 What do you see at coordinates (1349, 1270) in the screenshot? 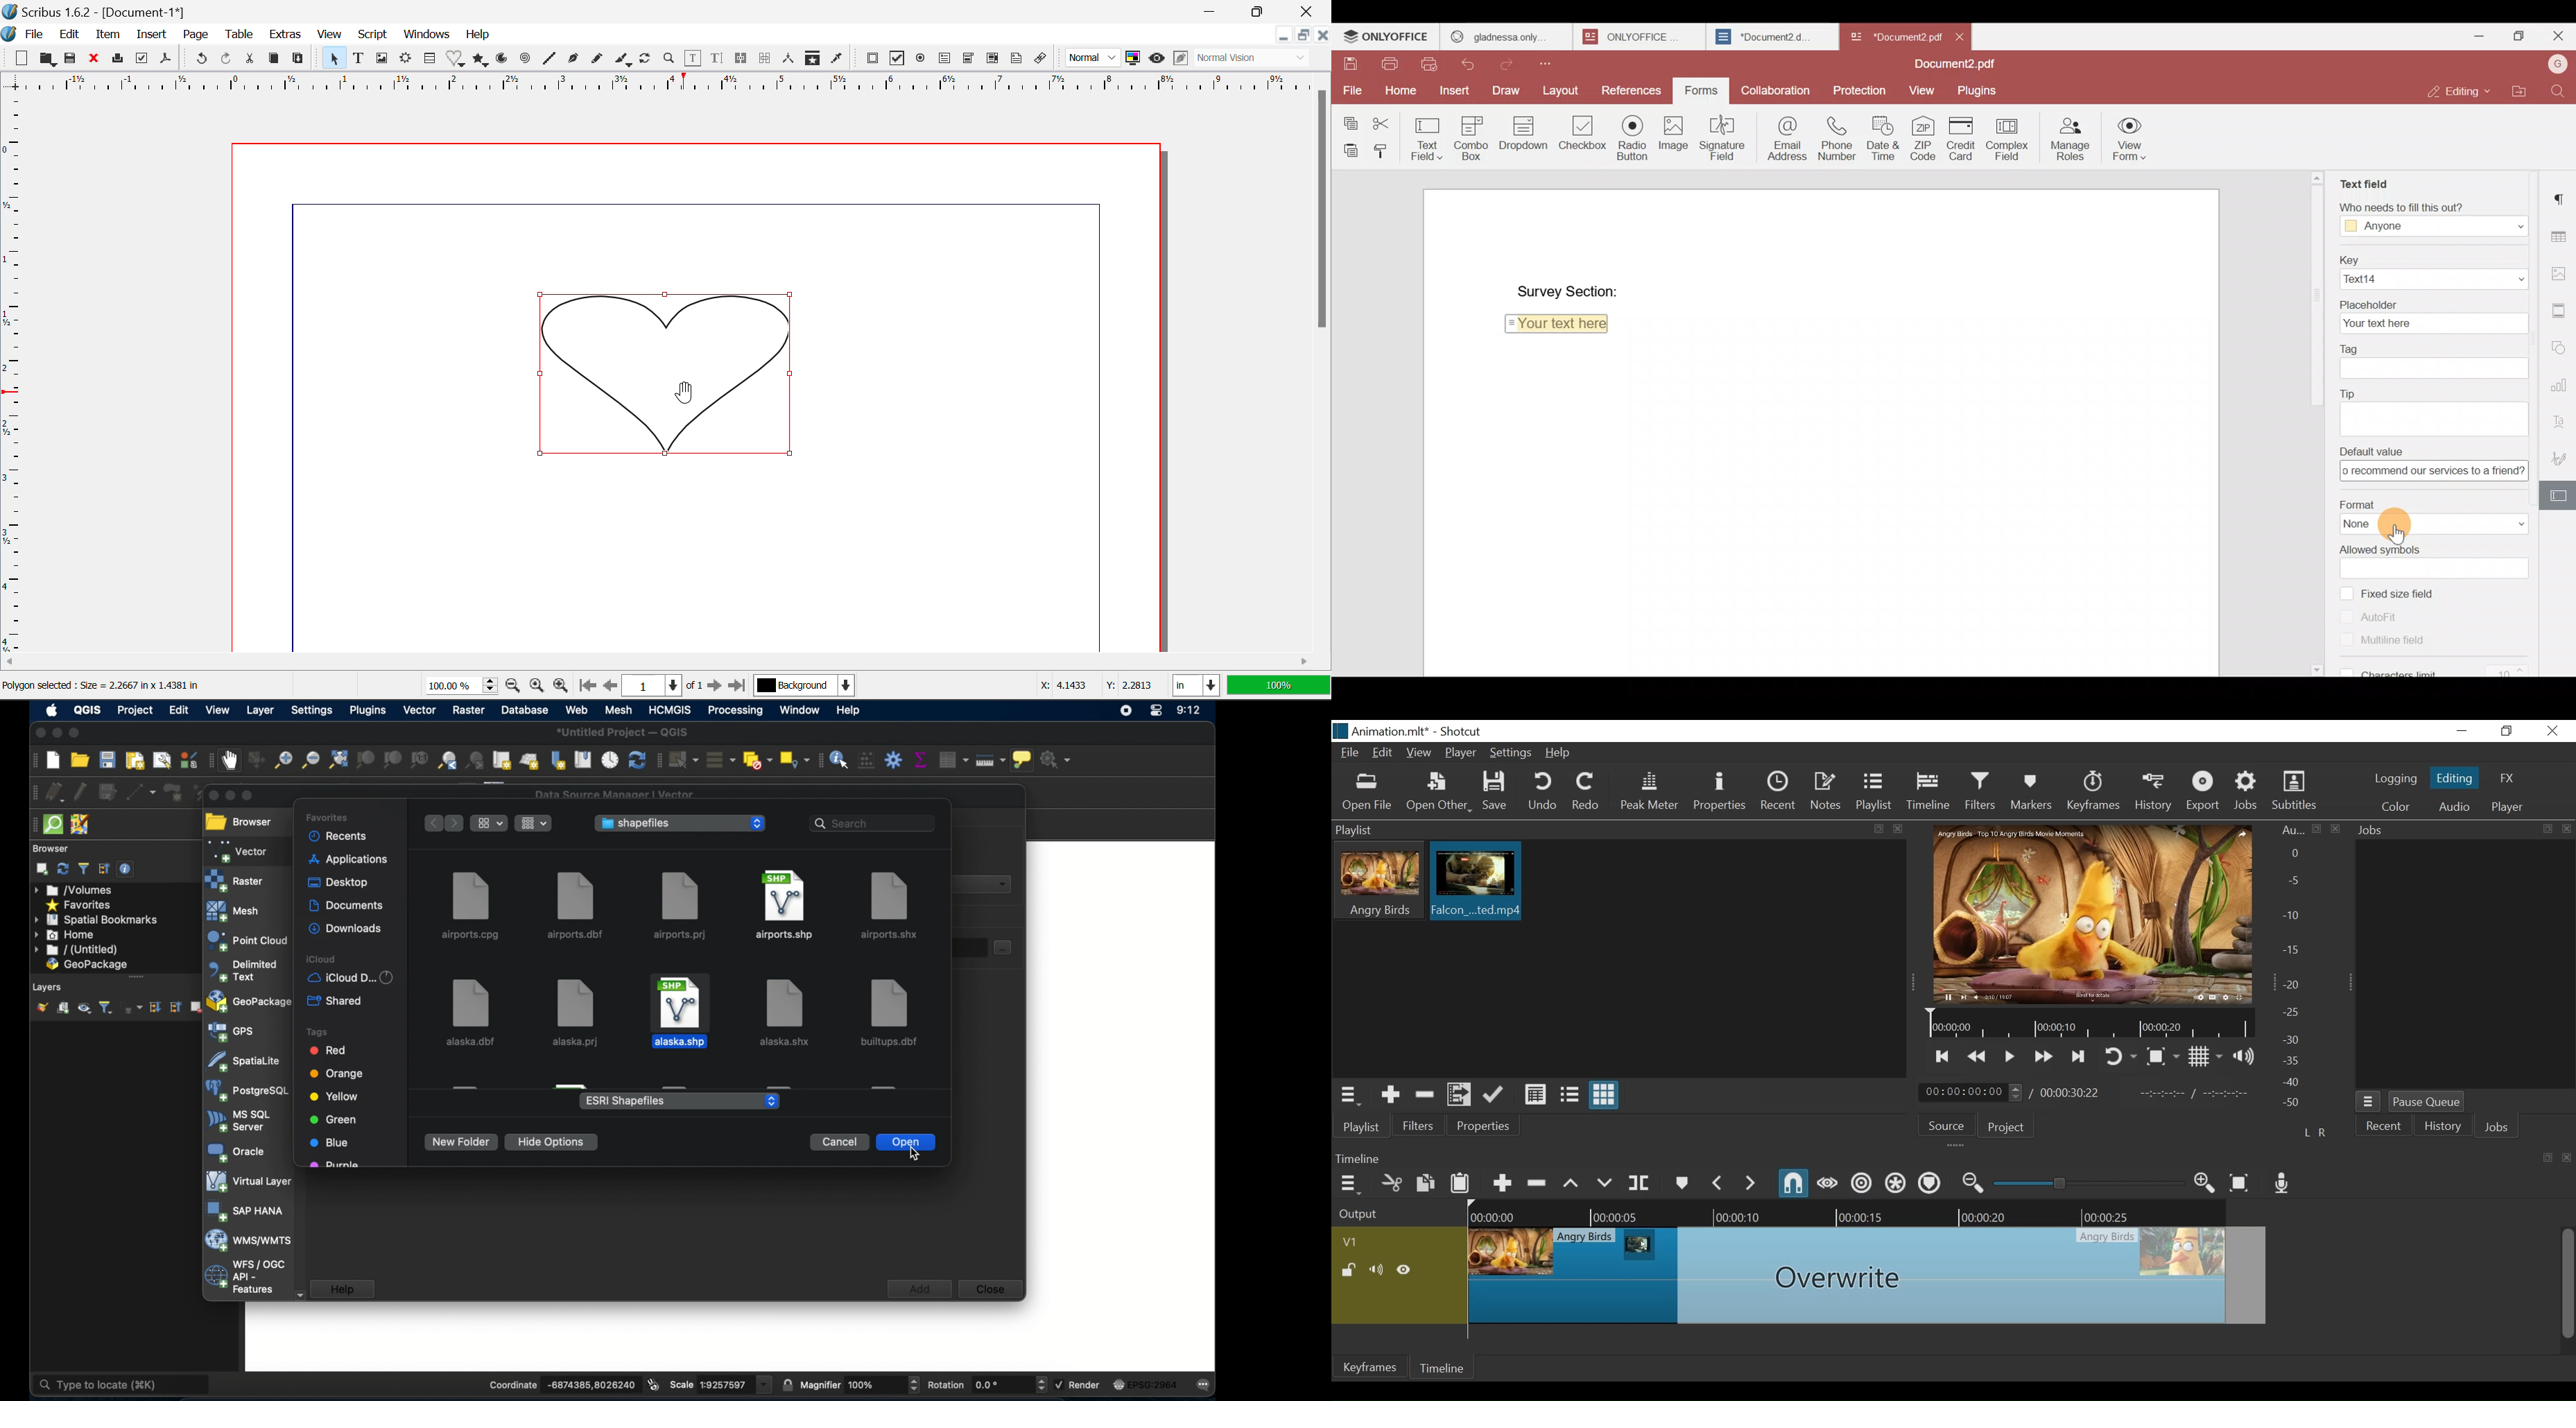
I see `(un)lock track` at bounding box center [1349, 1270].